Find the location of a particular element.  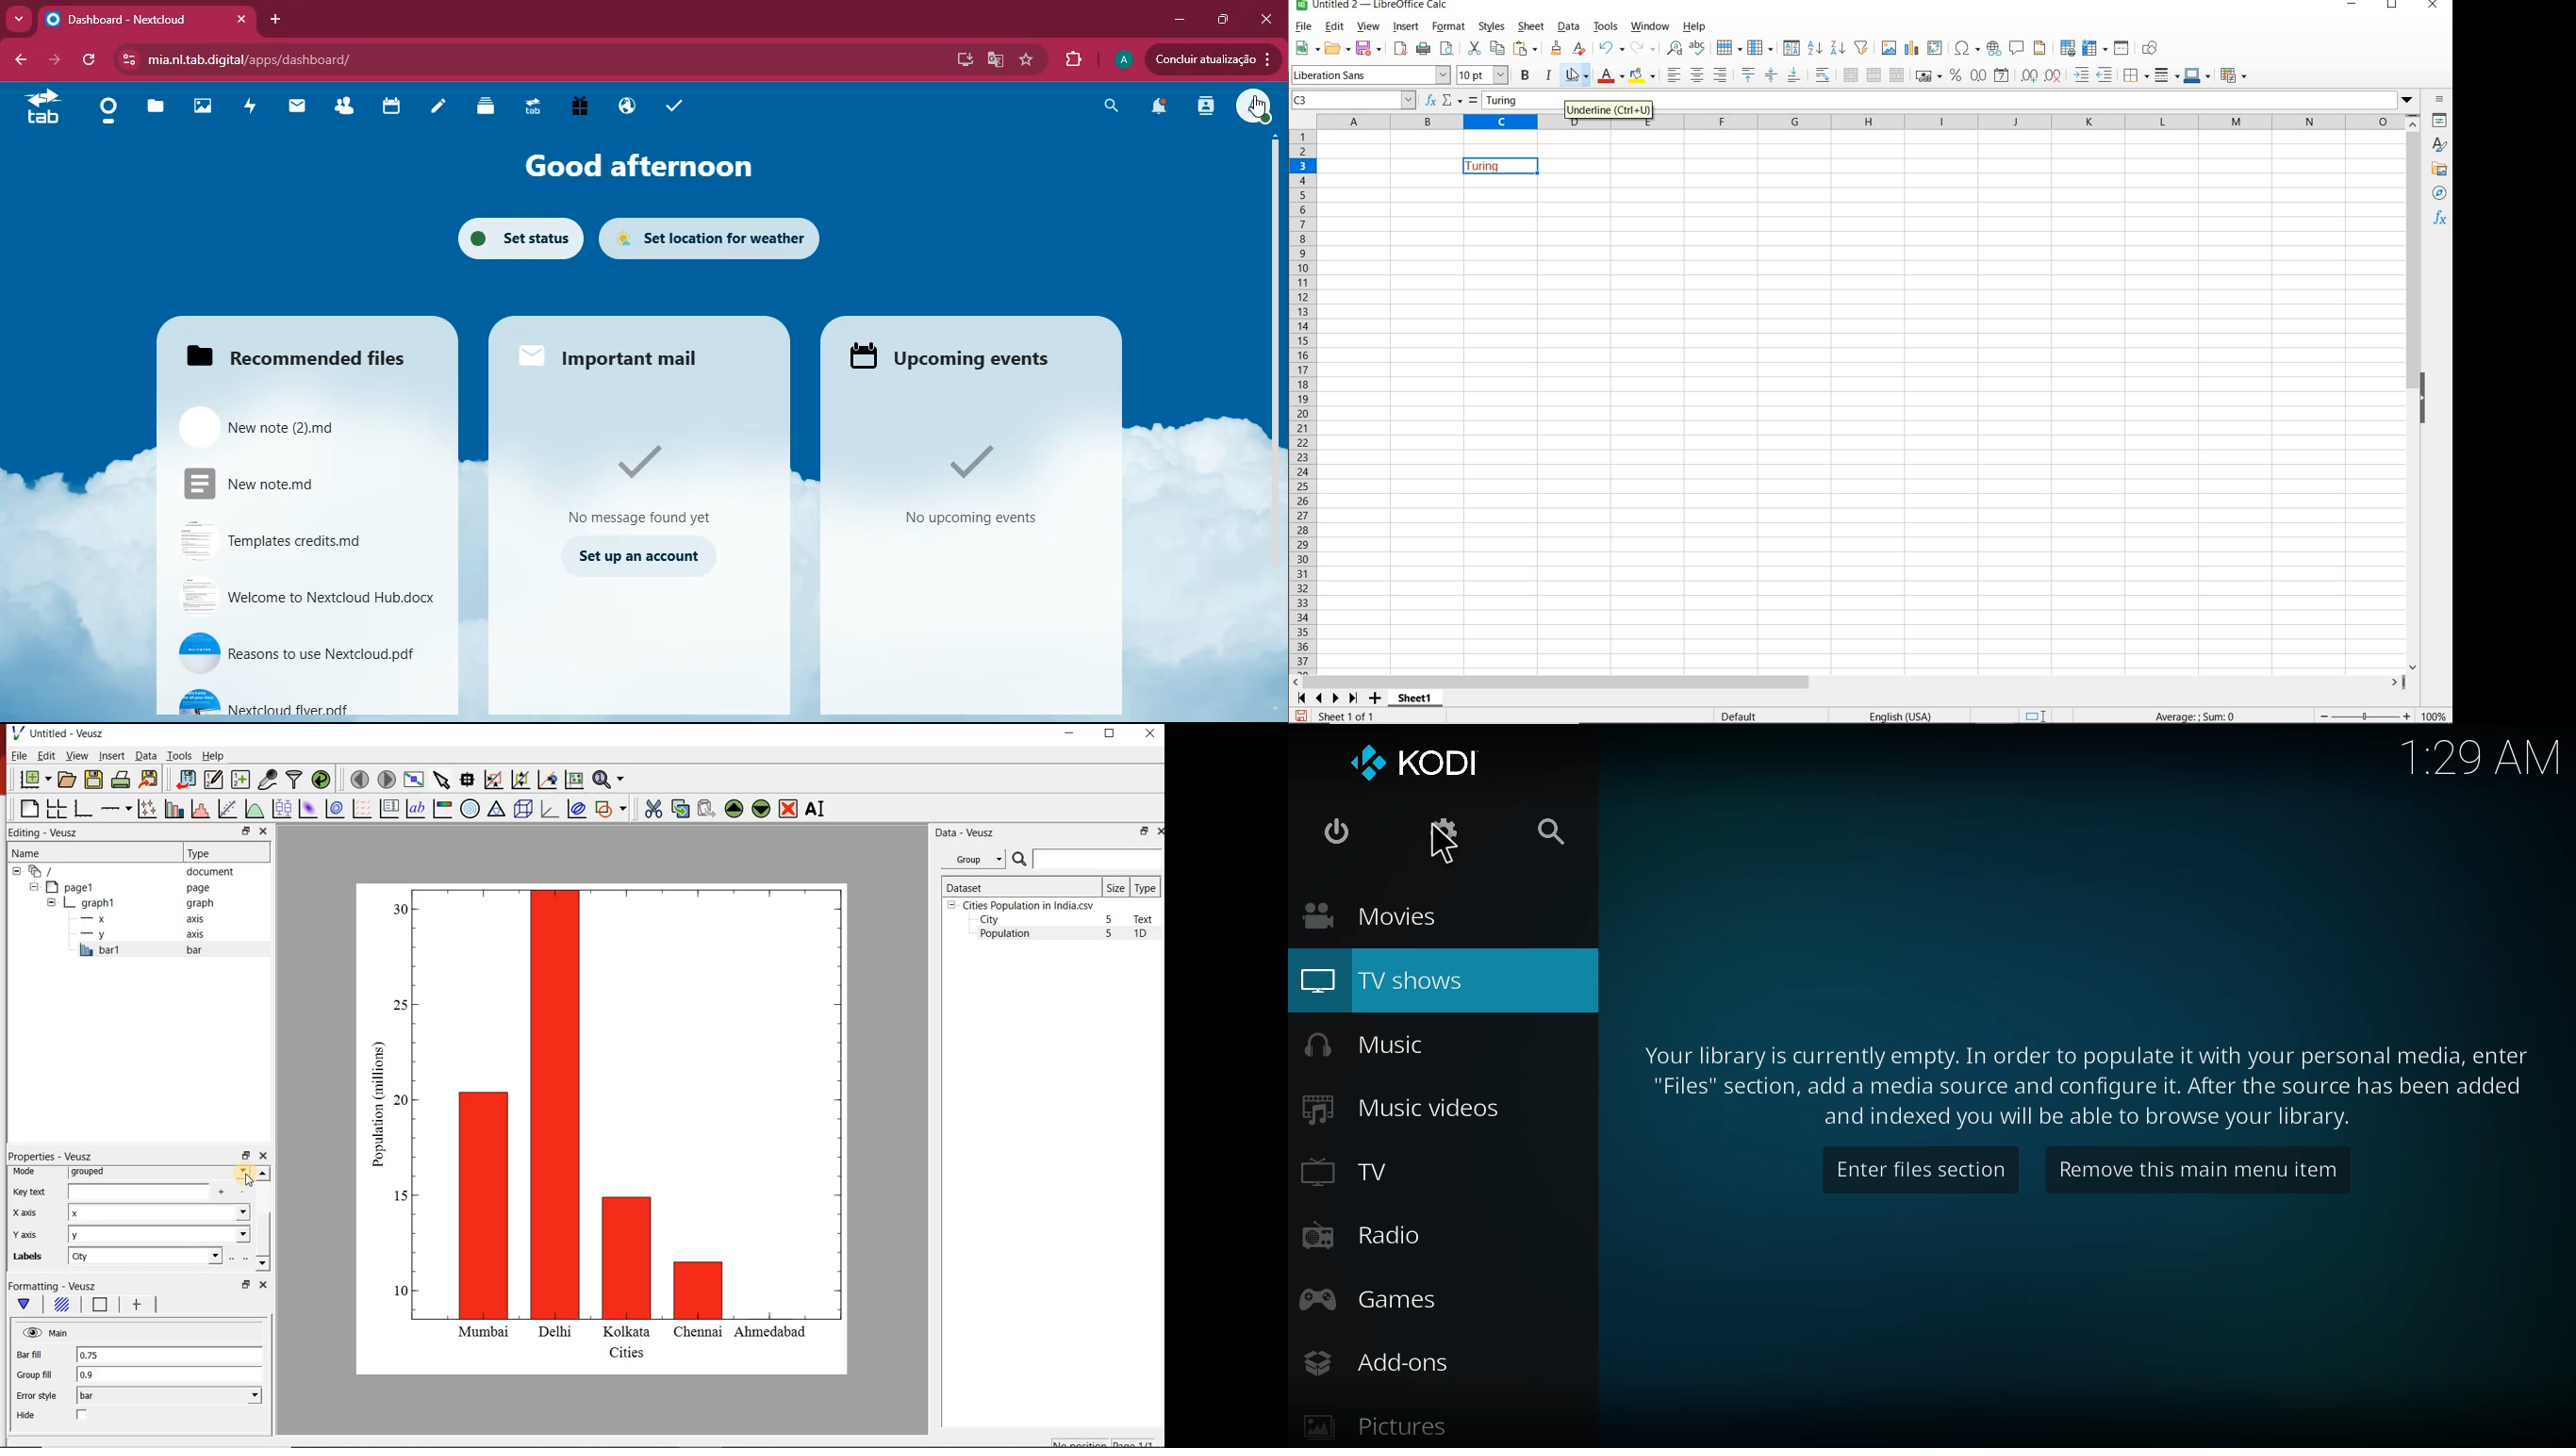

Group fill is located at coordinates (40, 1374).